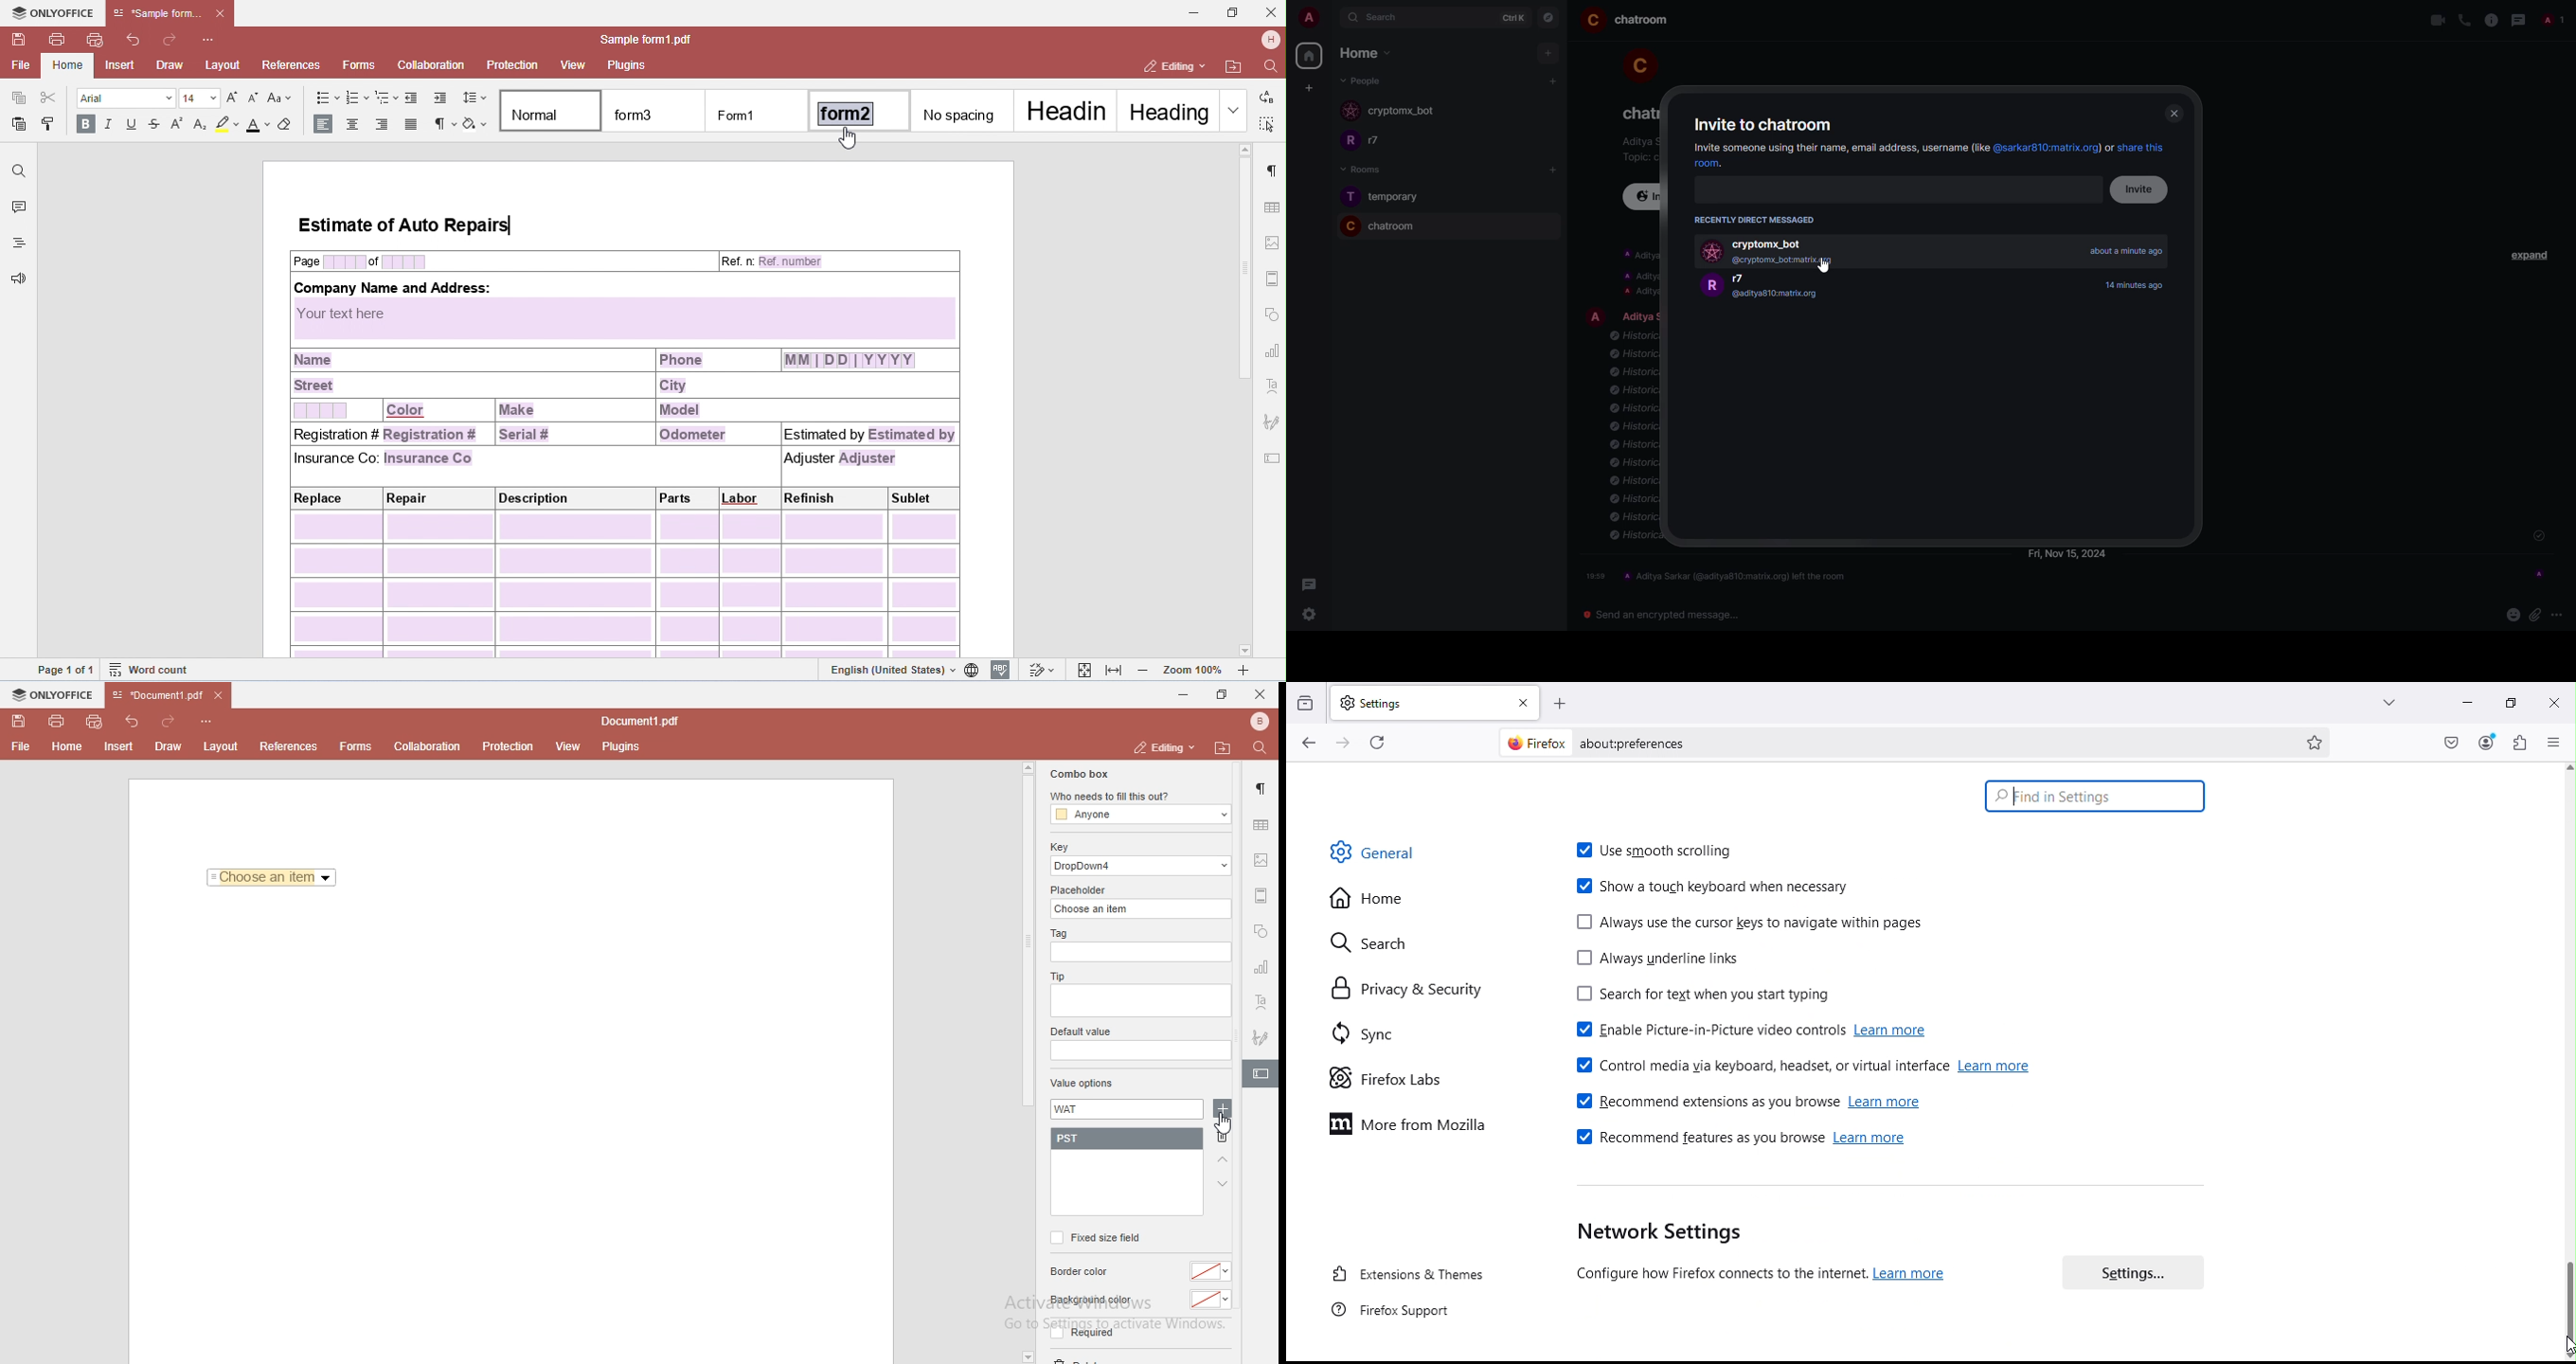 This screenshot has width=2576, height=1372. I want to click on redo, so click(172, 718).